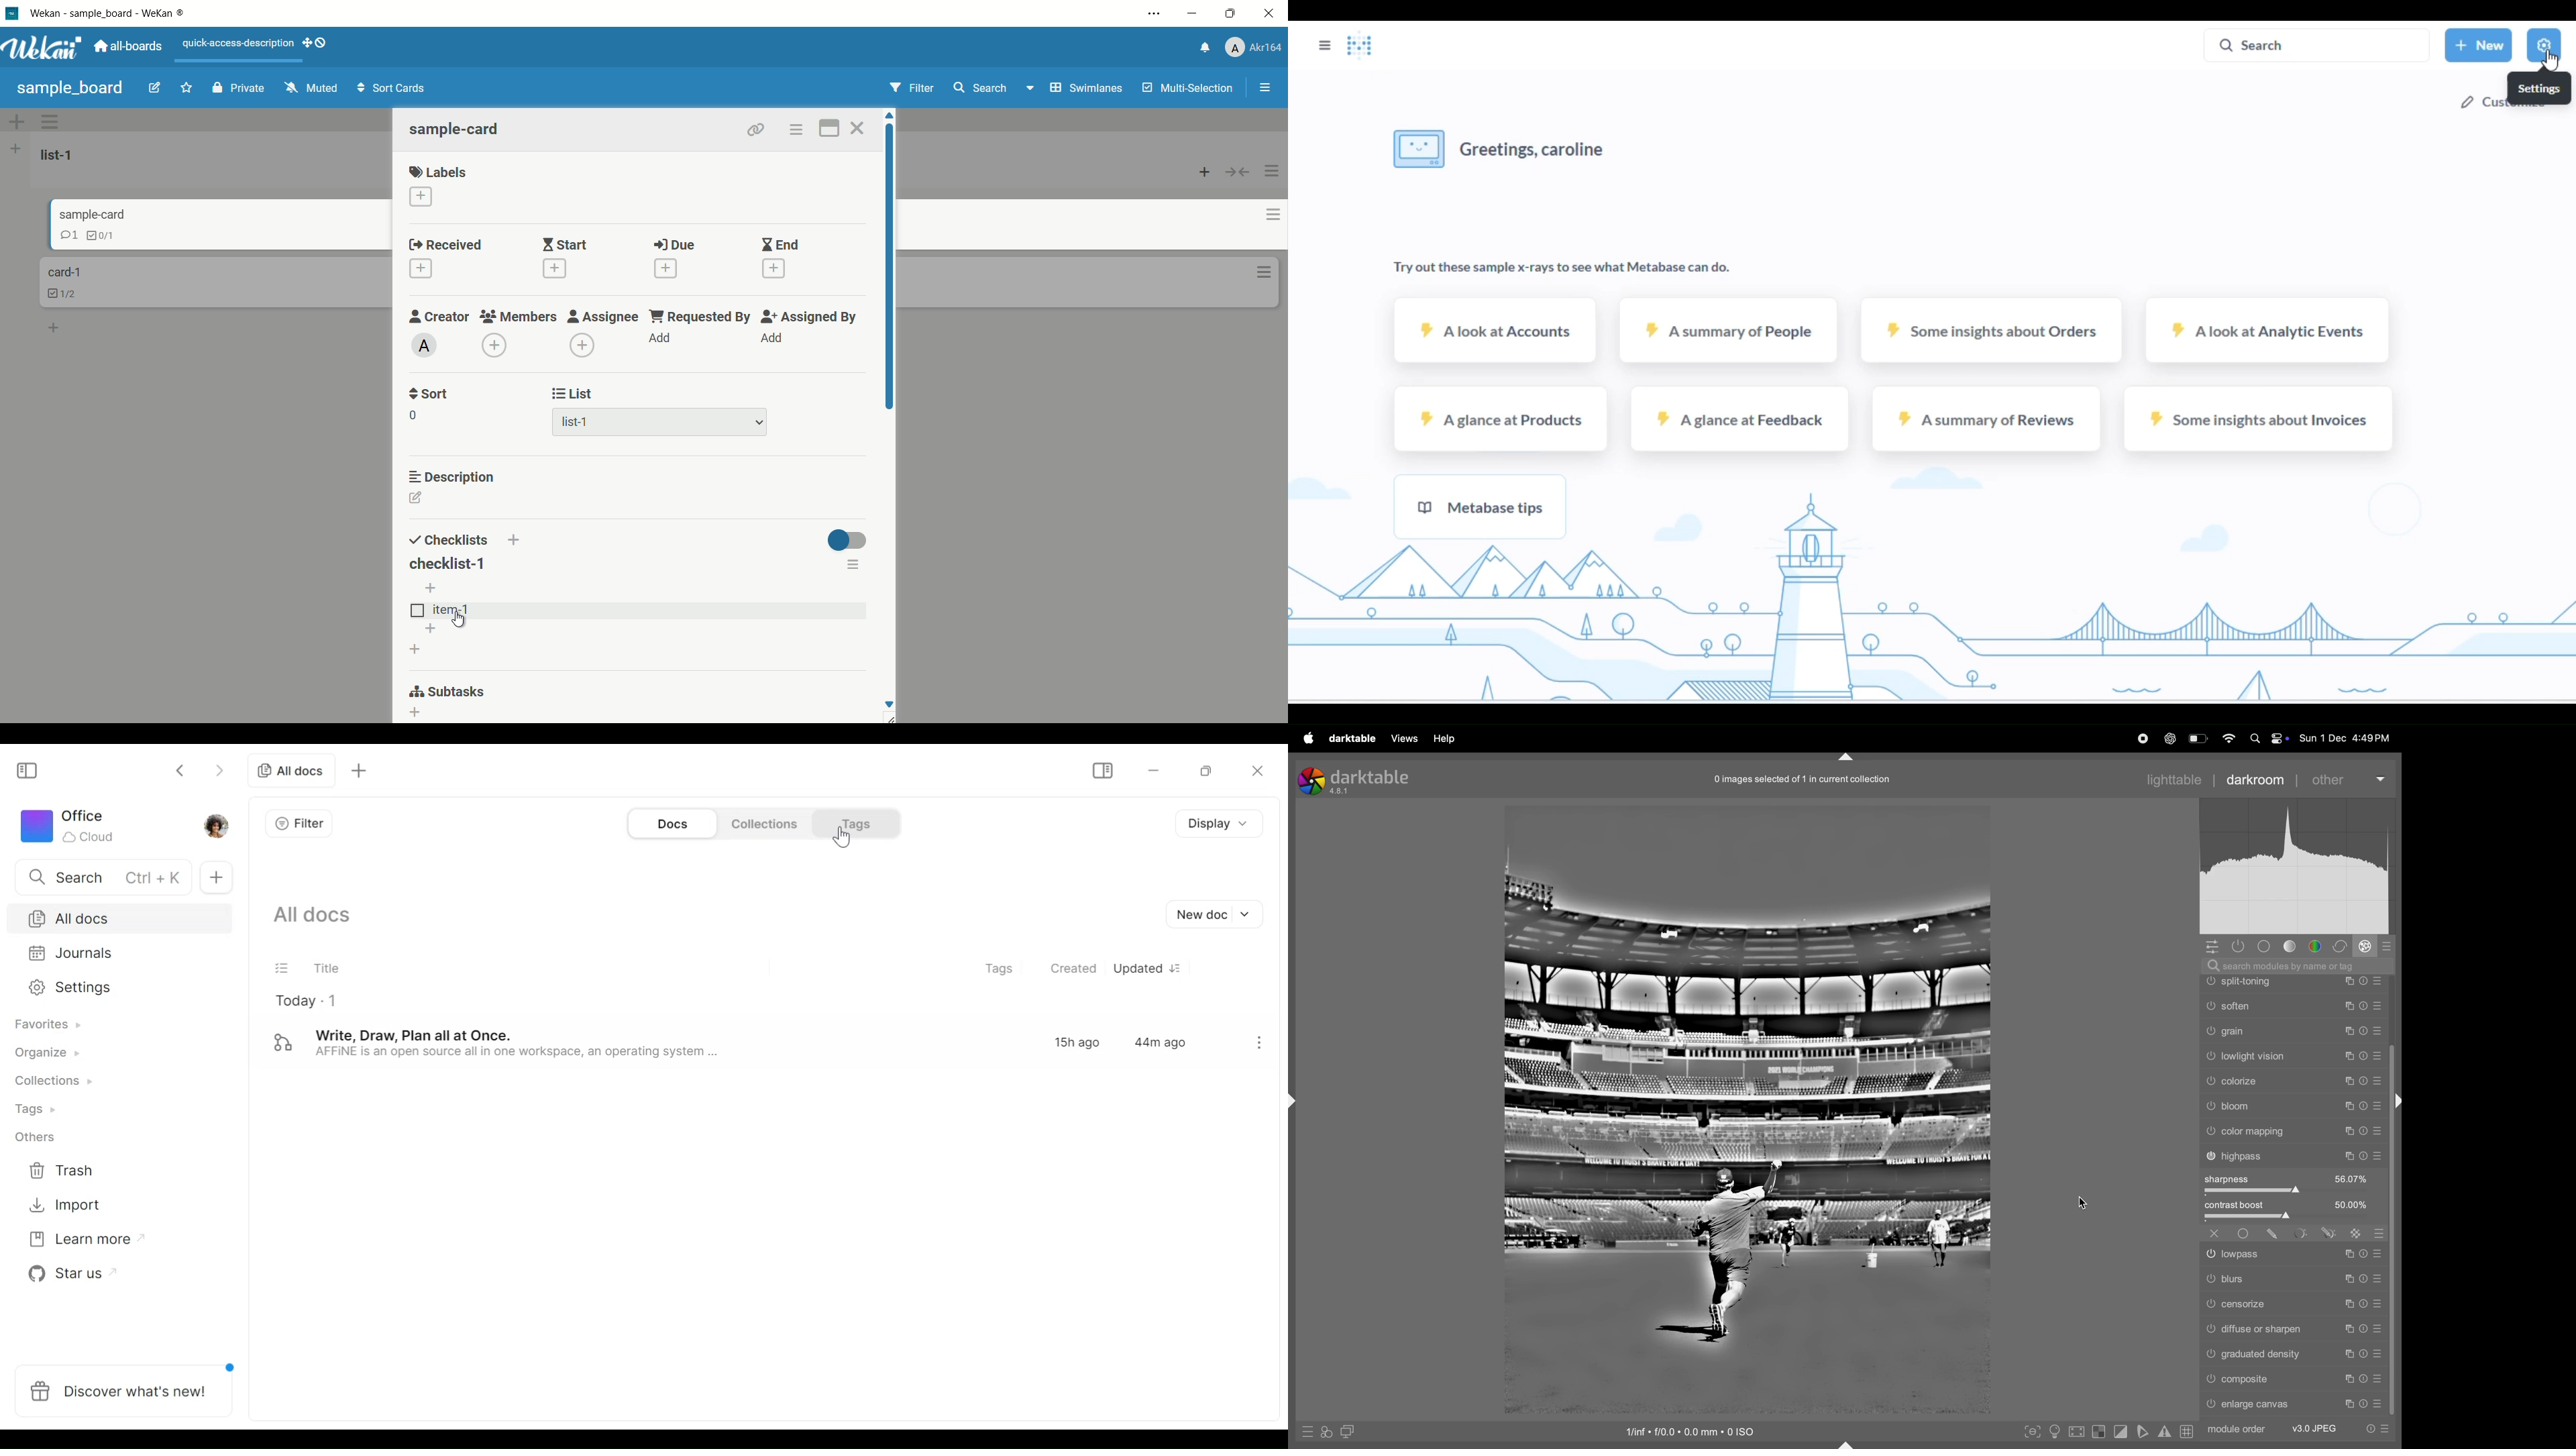 This screenshot has height=1456, width=2576. What do you see at coordinates (313, 88) in the screenshot?
I see `muted` at bounding box center [313, 88].